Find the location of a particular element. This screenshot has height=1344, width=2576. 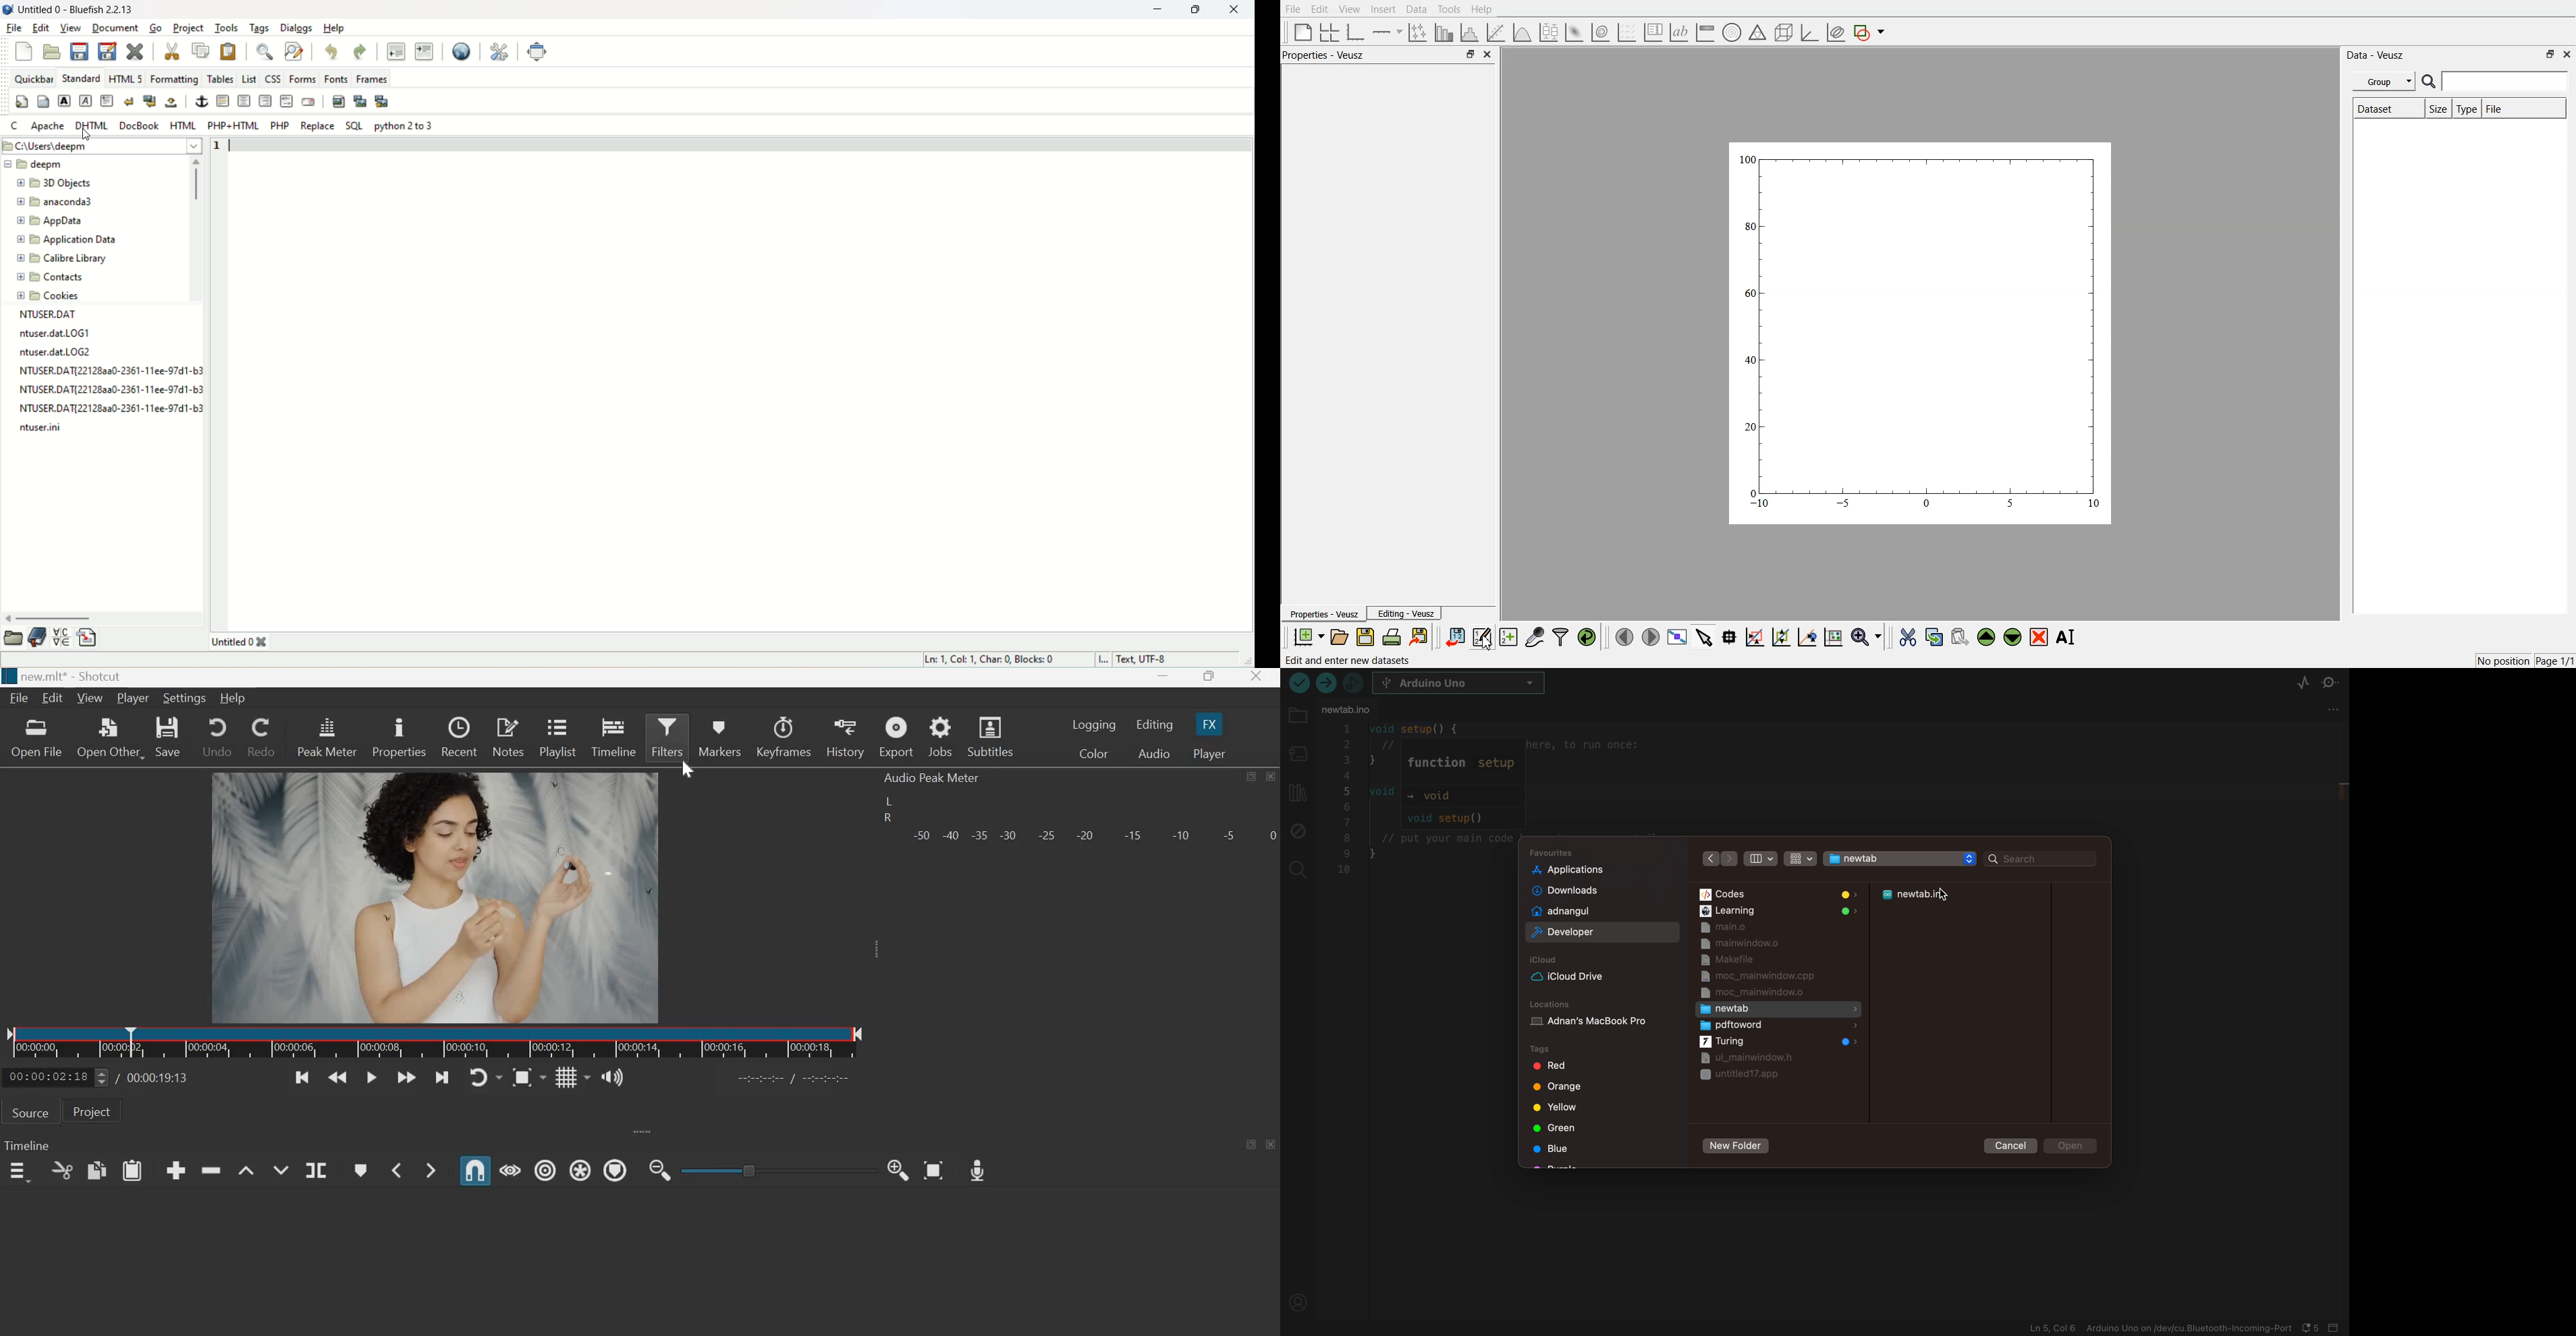

open is located at coordinates (13, 640).